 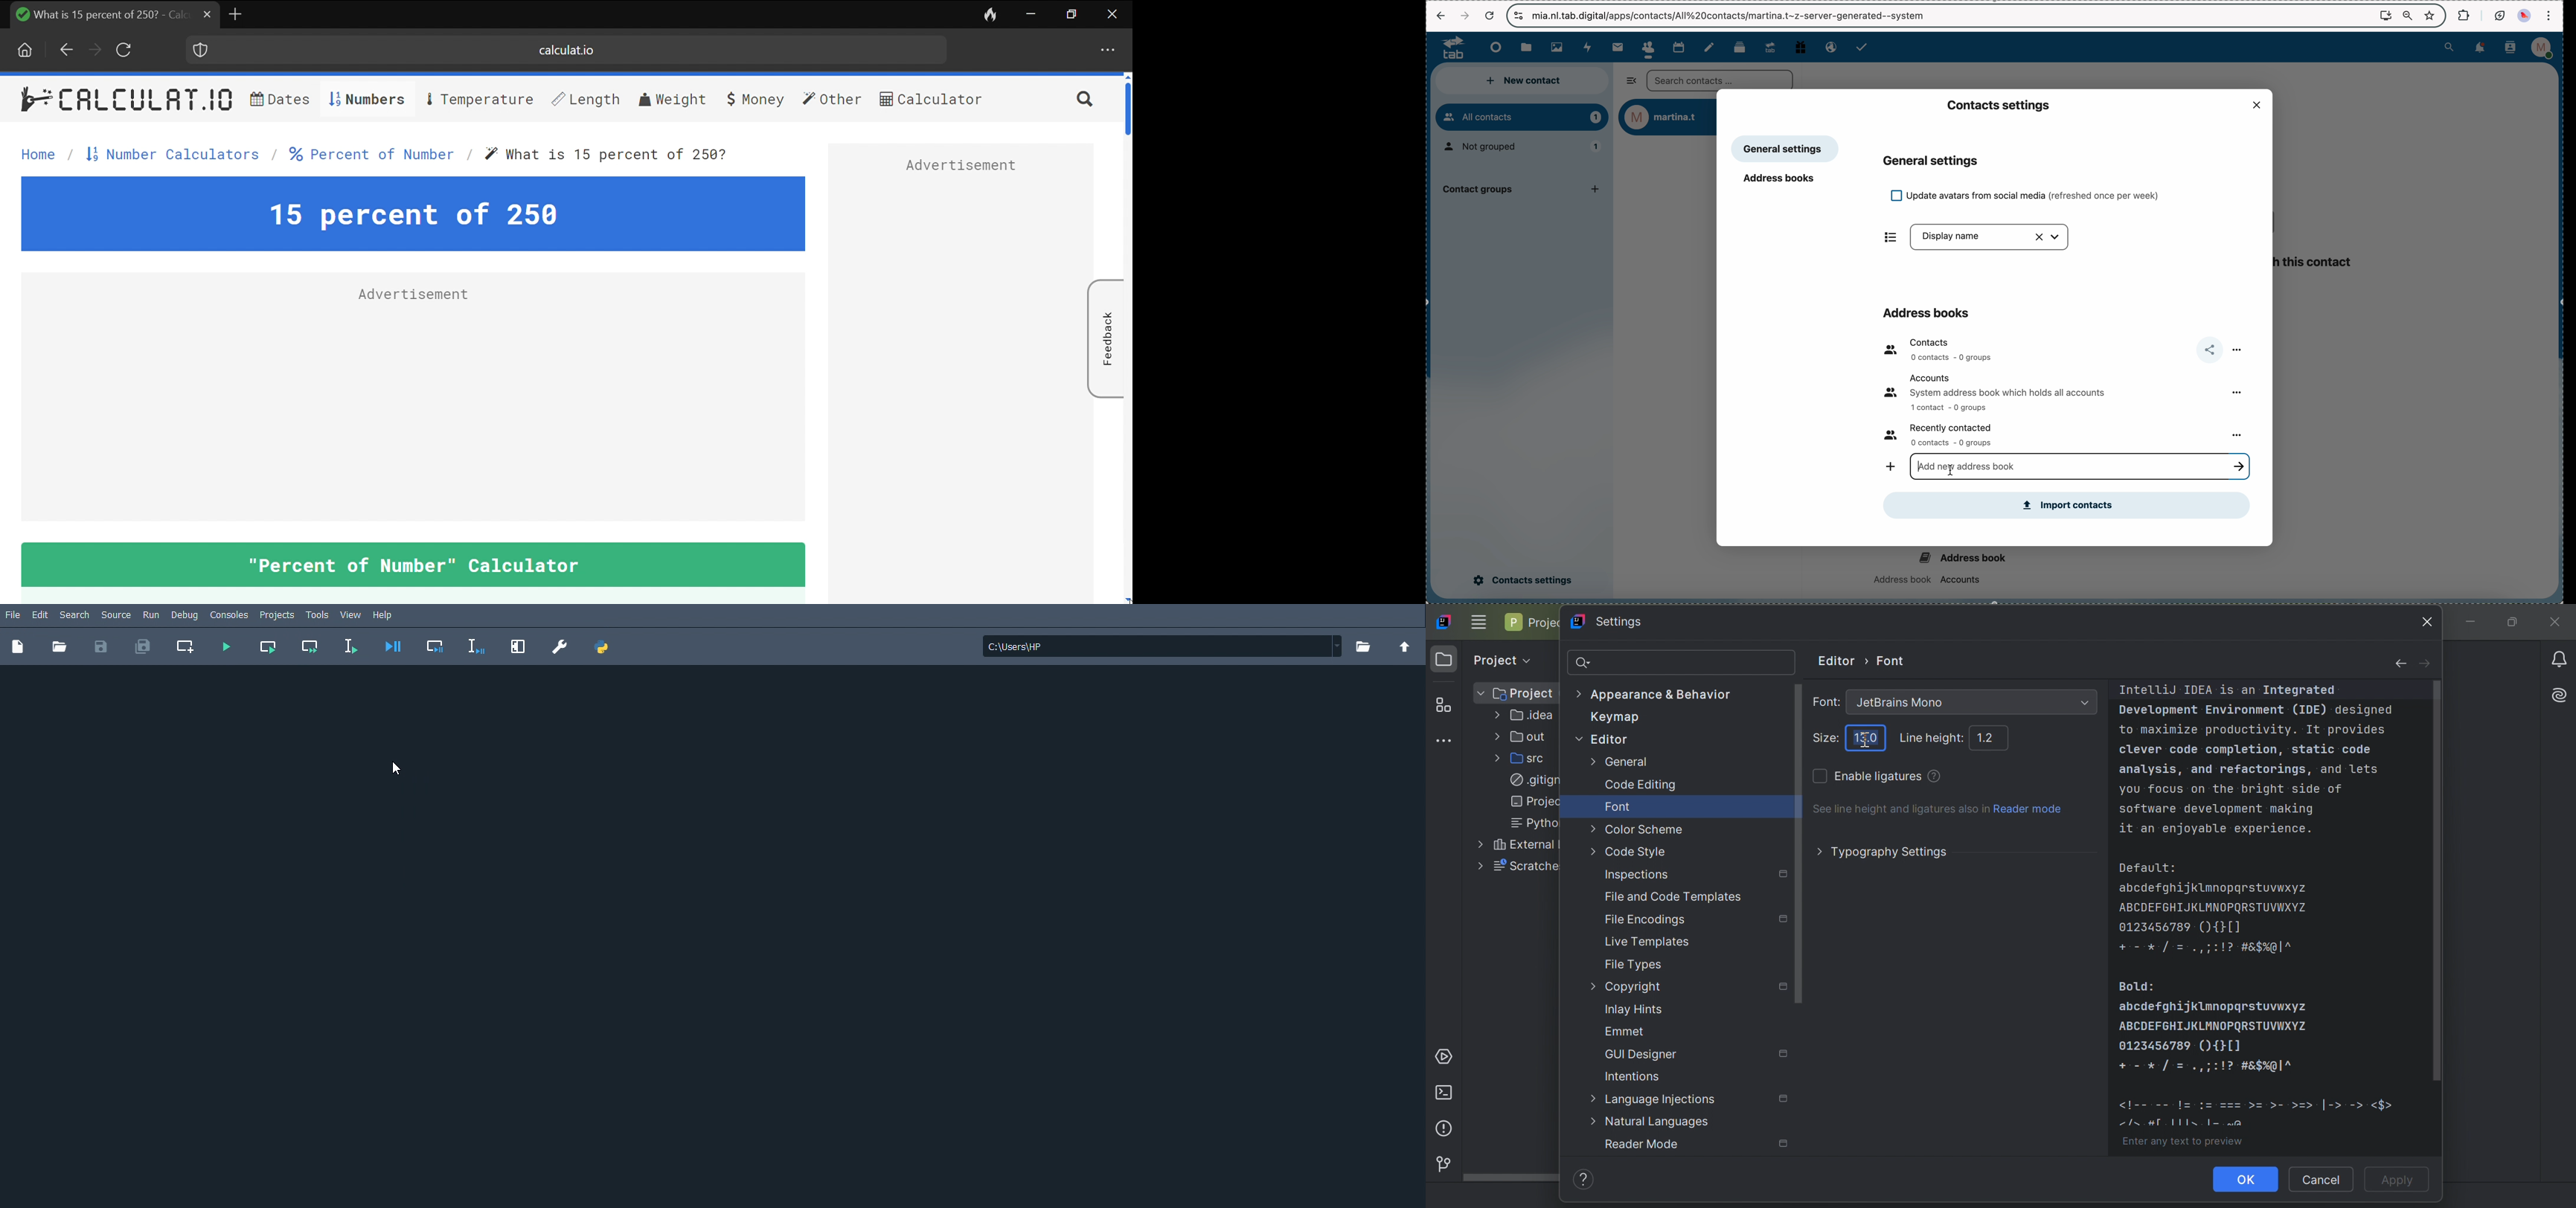 I want to click on Services, so click(x=1447, y=1055).